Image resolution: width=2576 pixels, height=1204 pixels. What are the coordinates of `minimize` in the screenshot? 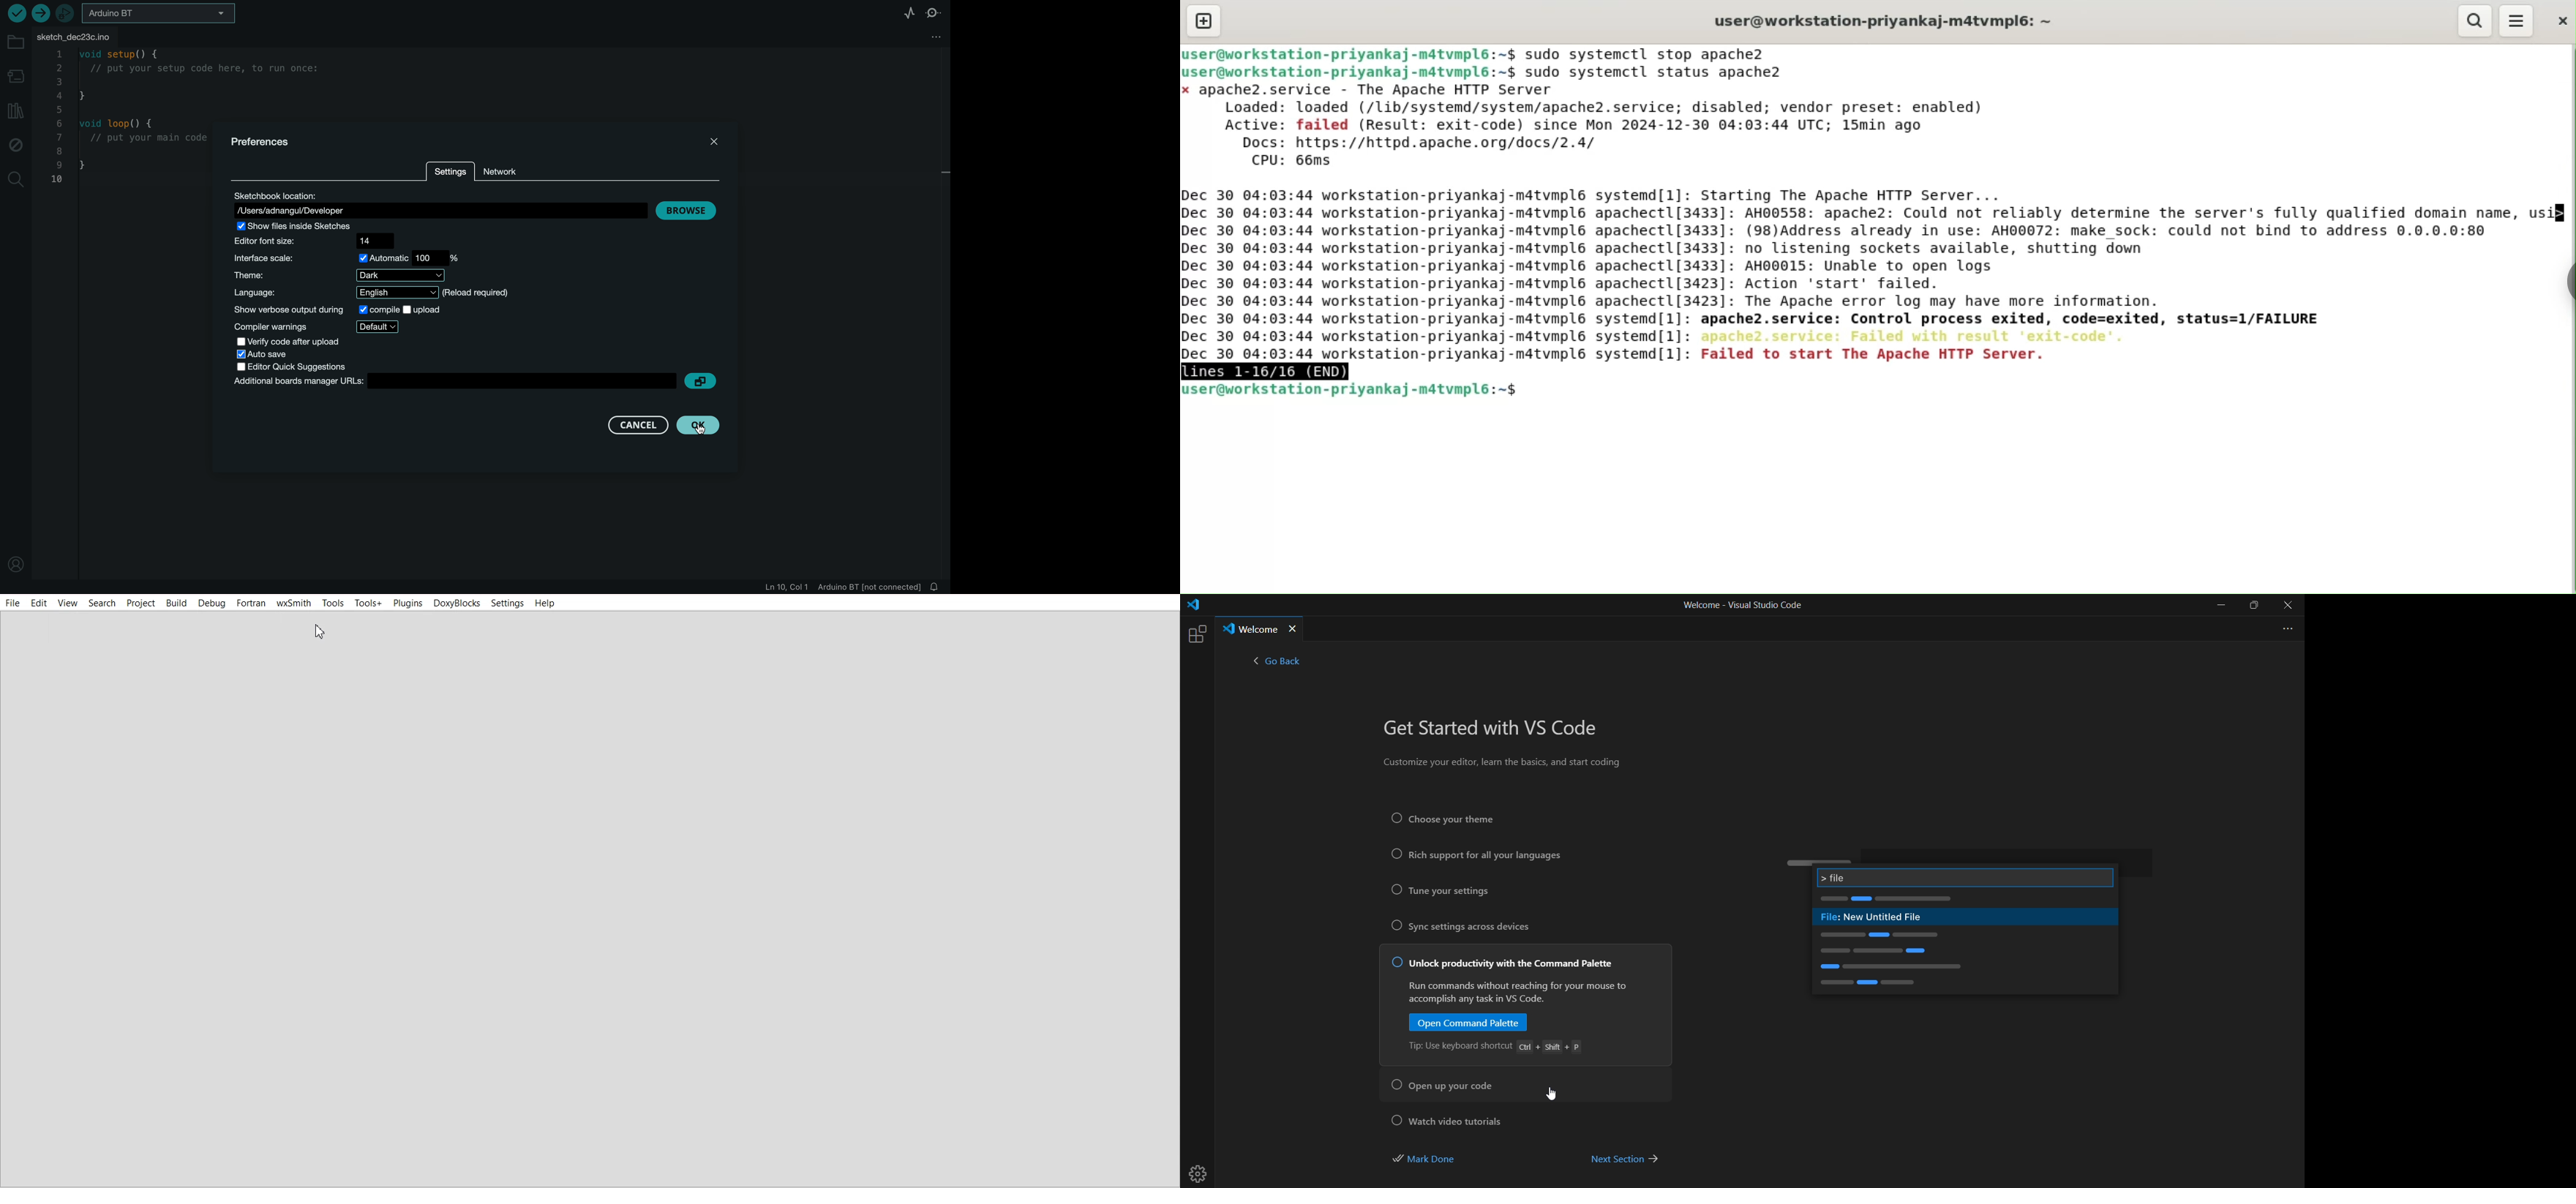 It's located at (2220, 605).